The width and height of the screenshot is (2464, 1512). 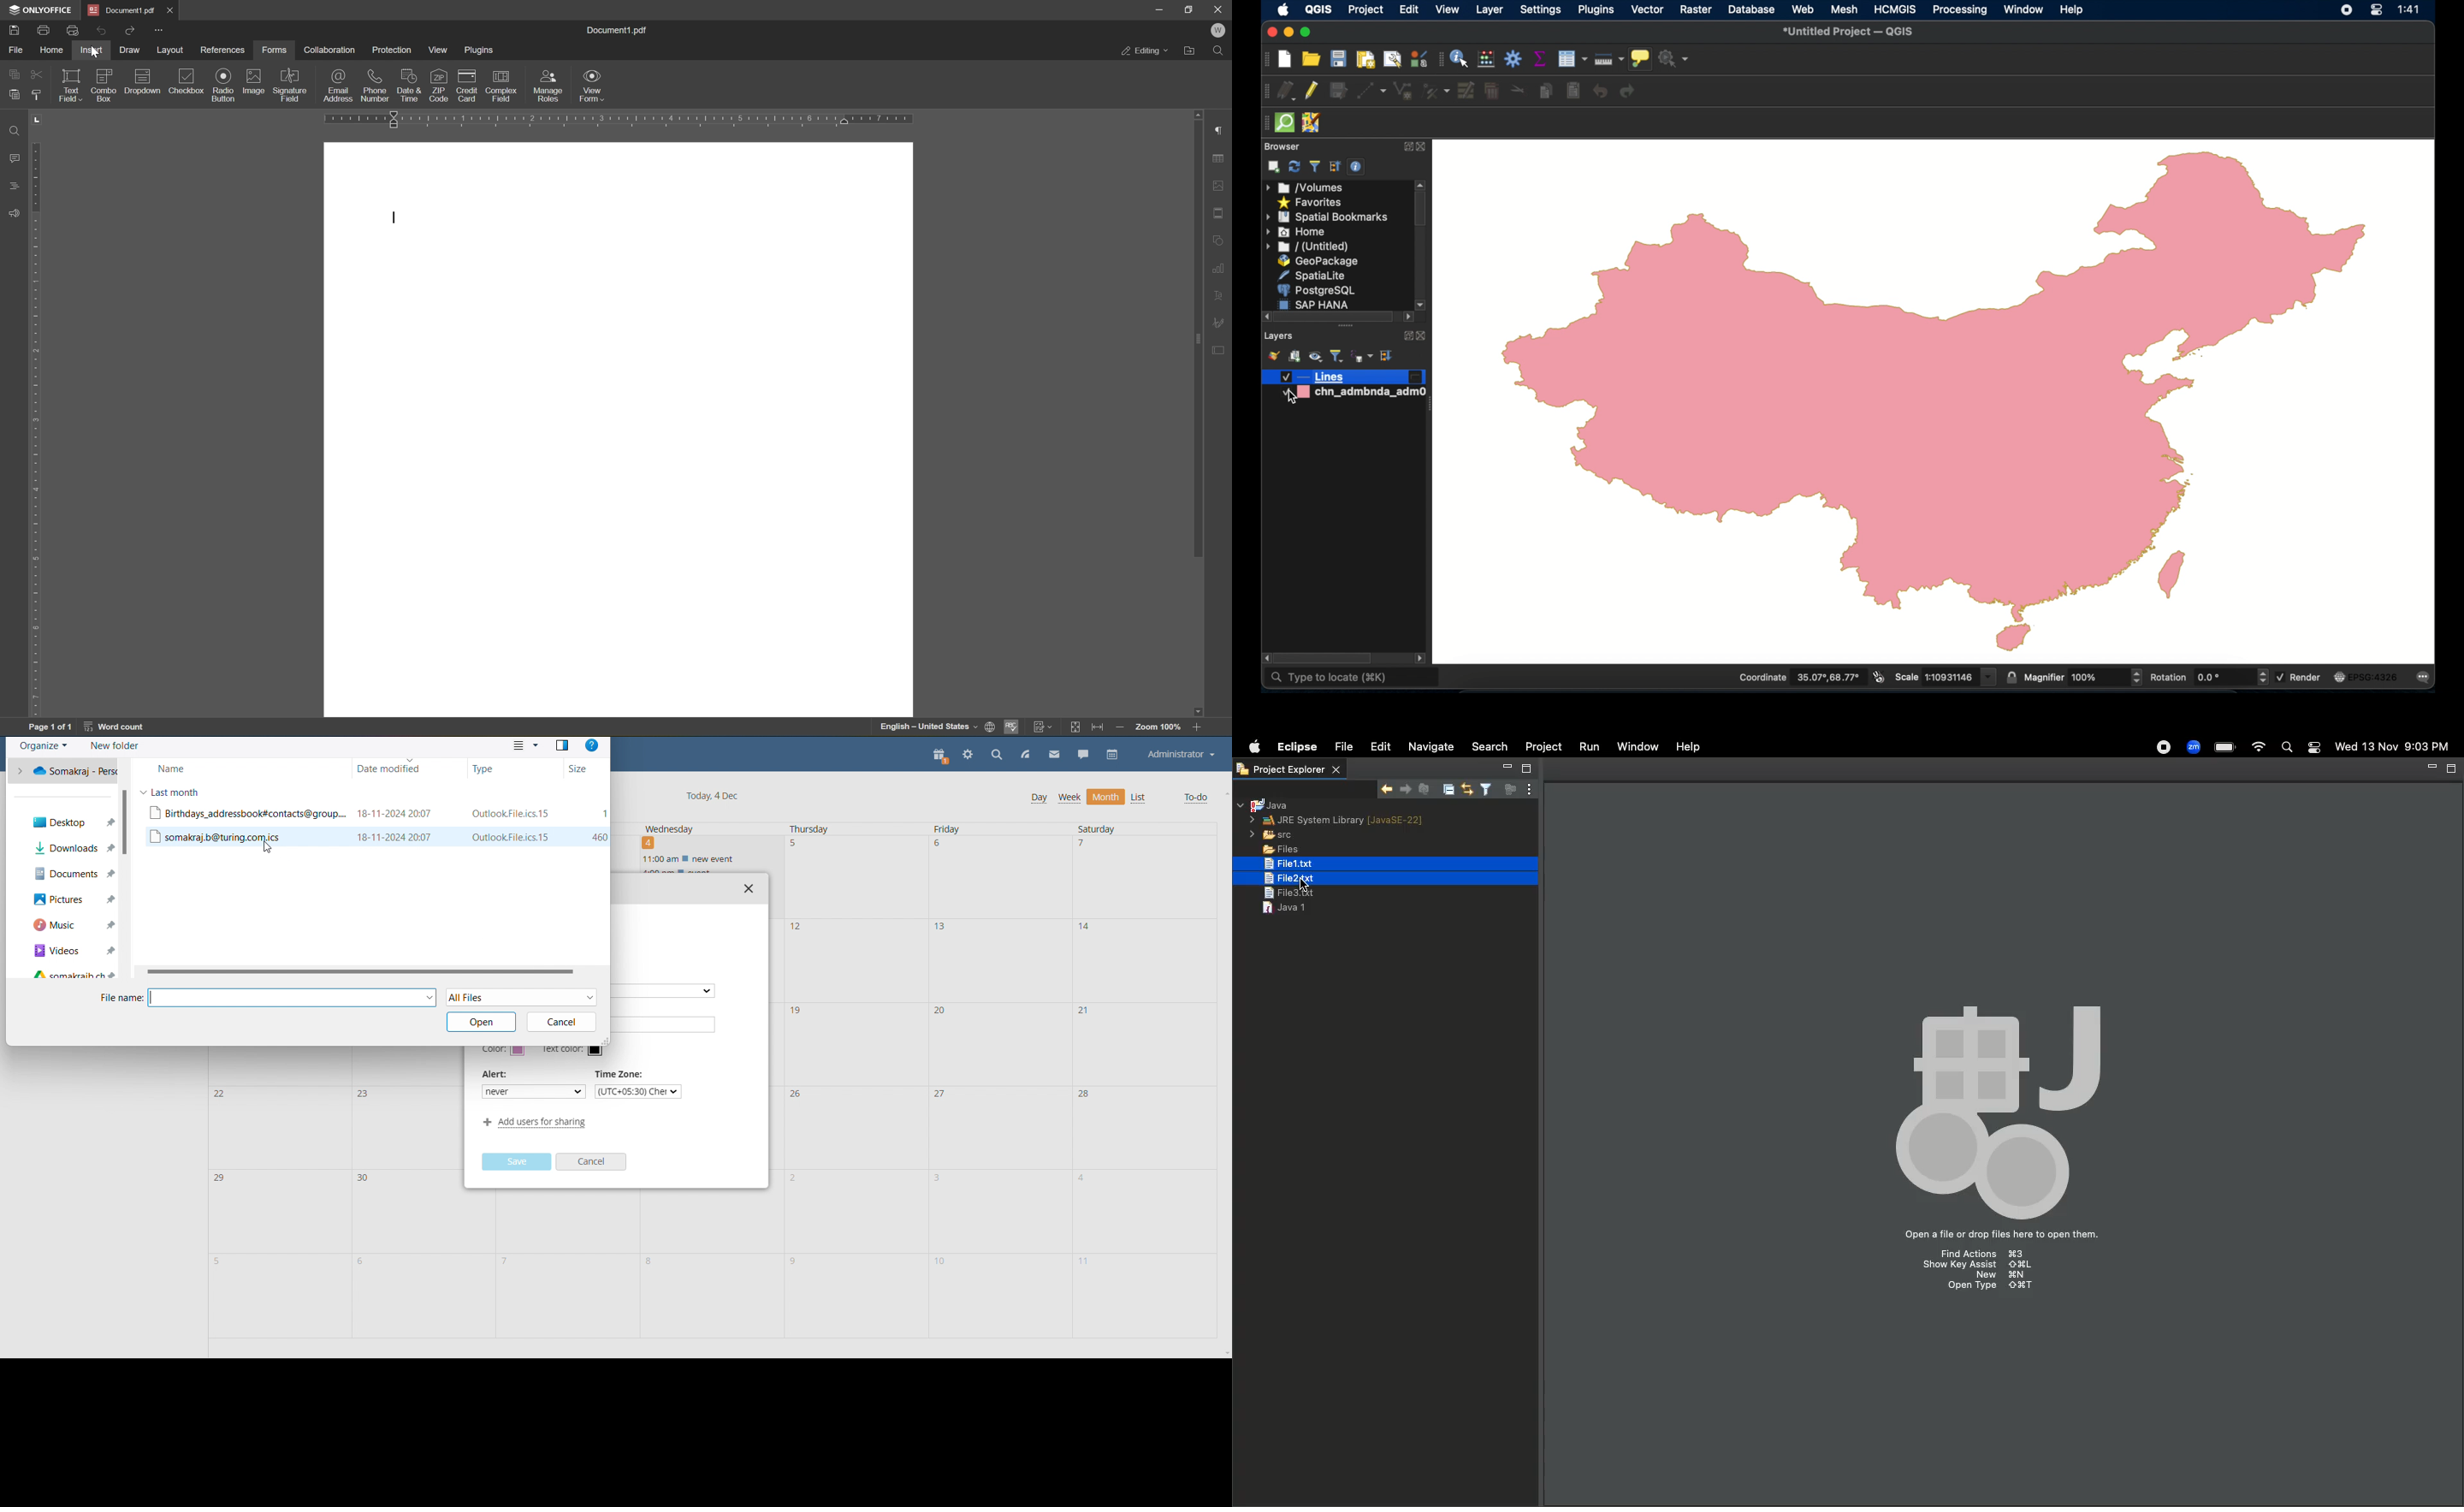 What do you see at coordinates (16, 158) in the screenshot?
I see `Comments` at bounding box center [16, 158].